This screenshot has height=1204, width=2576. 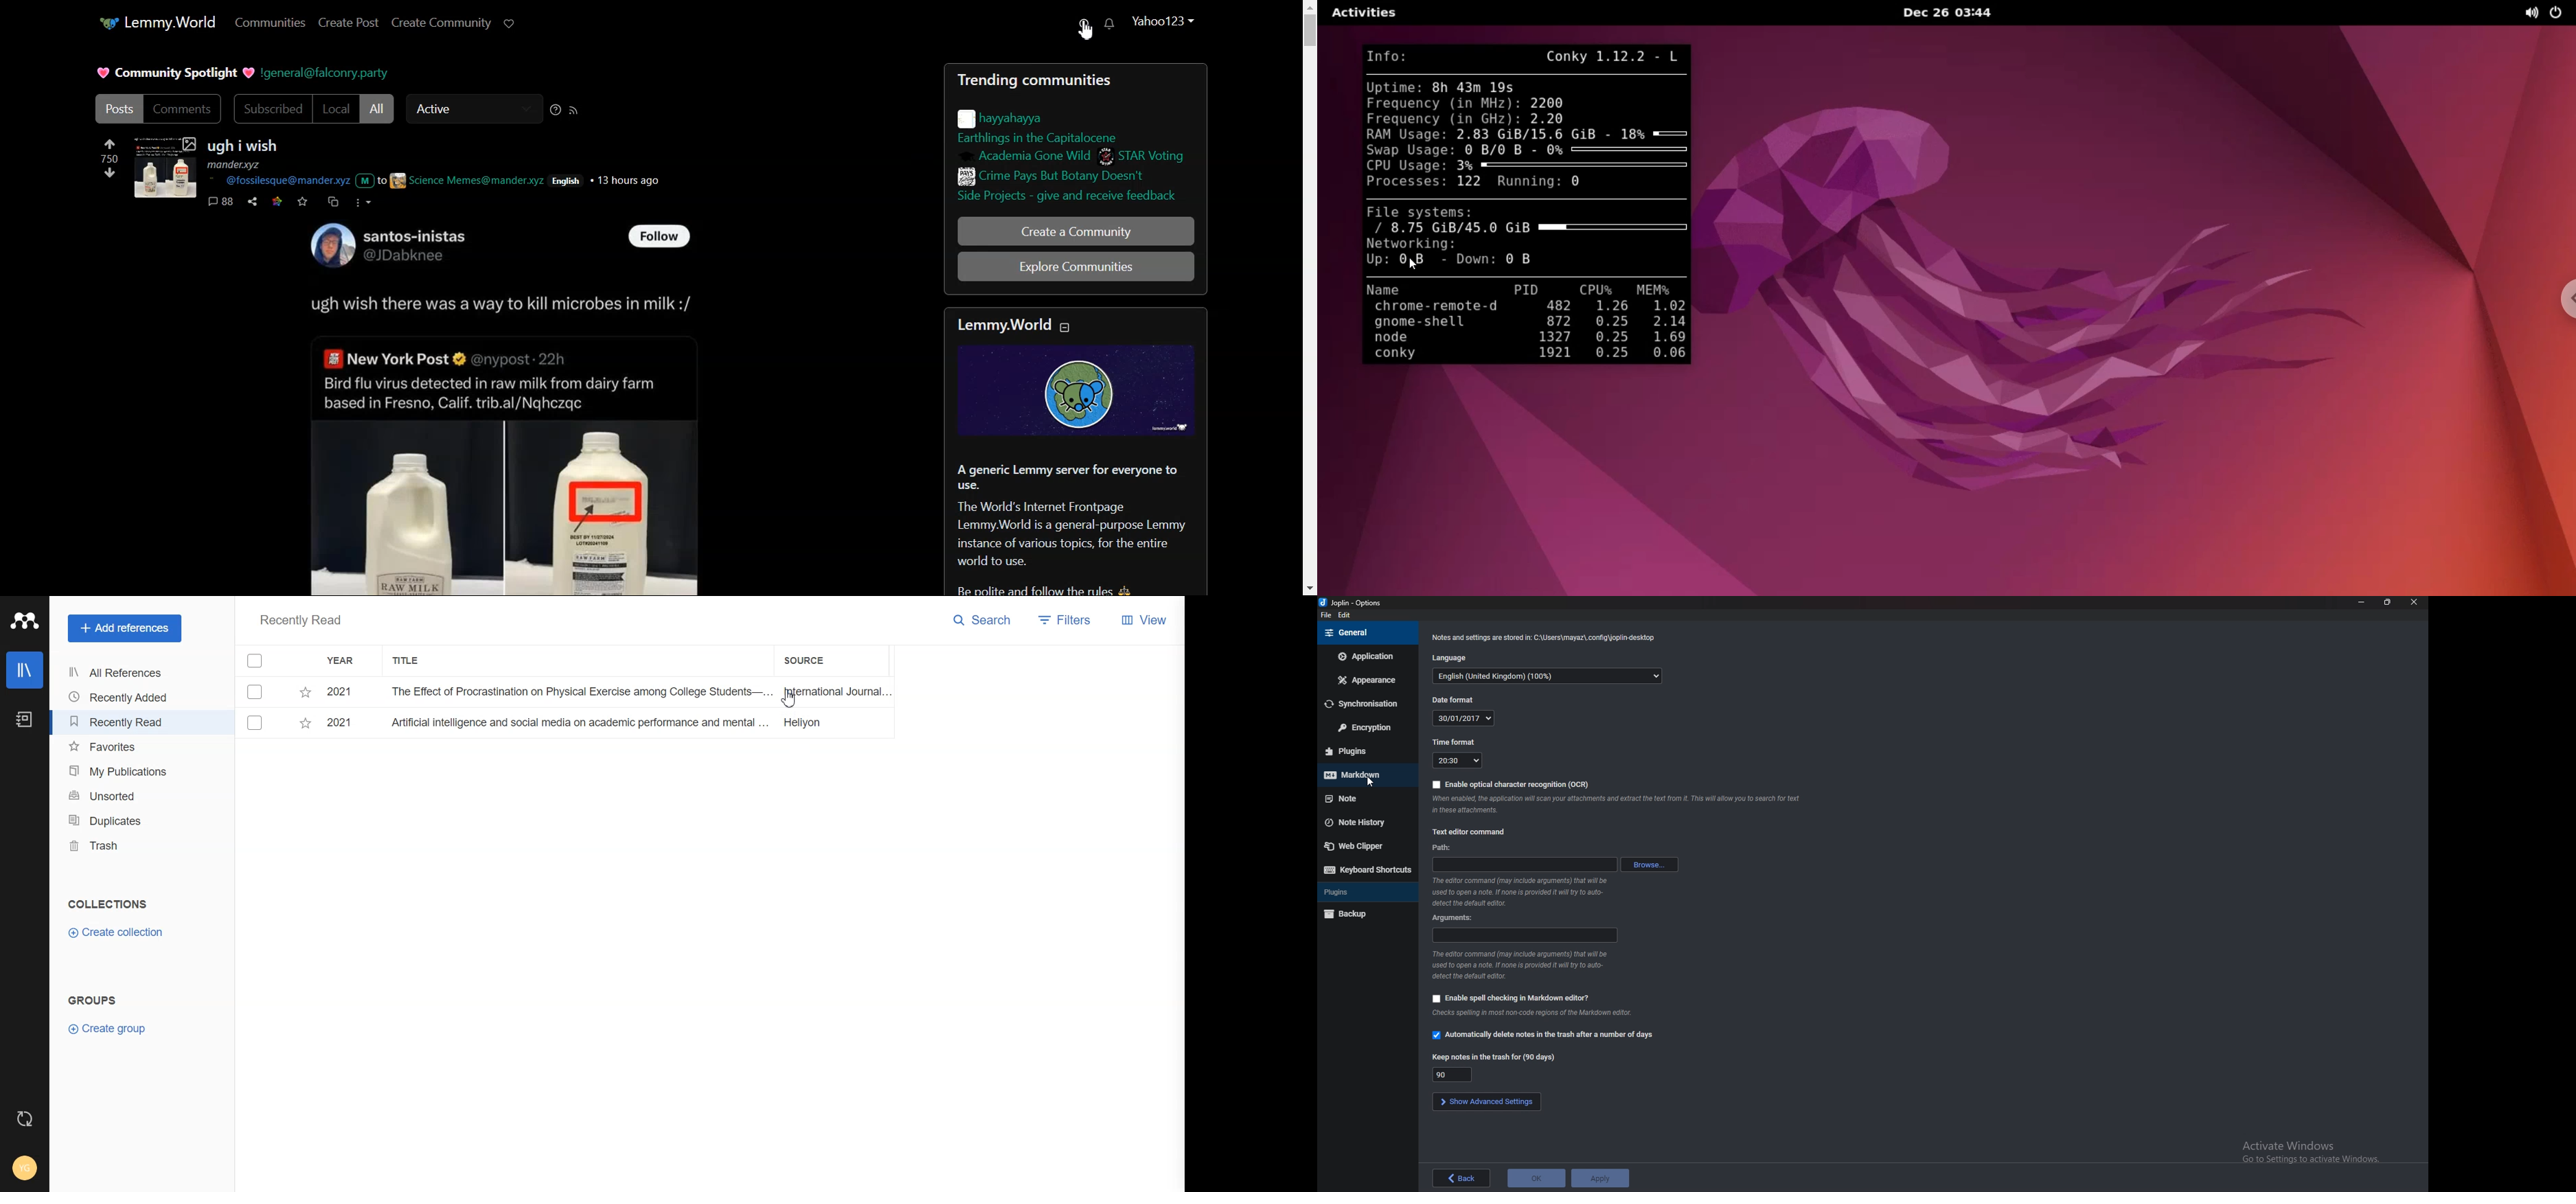 What do you see at coordinates (1371, 779) in the screenshot?
I see `cursor` at bounding box center [1371, 779].